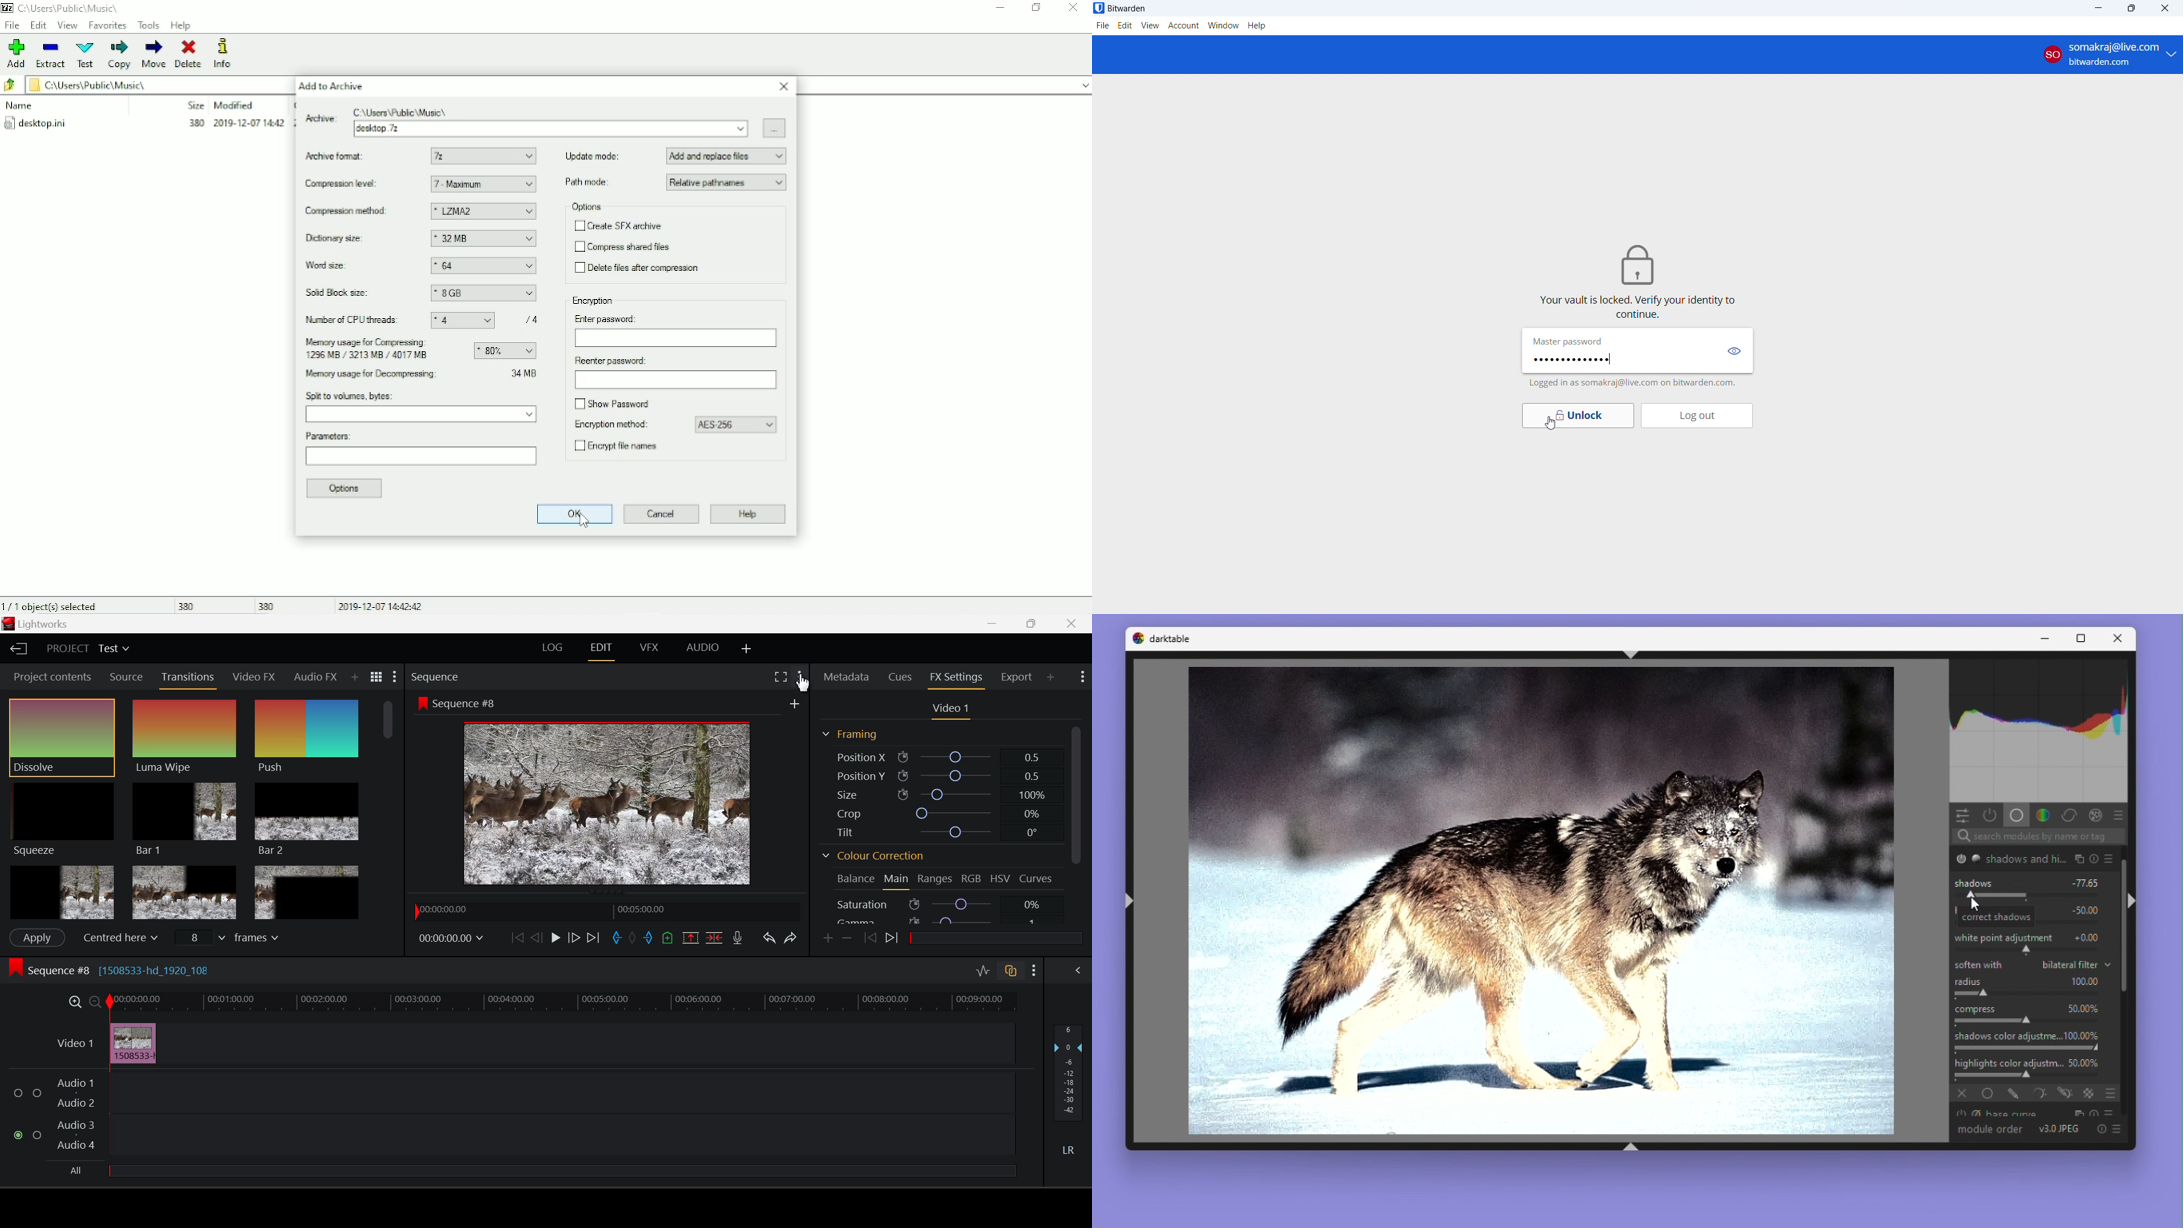  I want to click on Mark Cue, so click(666, 939).